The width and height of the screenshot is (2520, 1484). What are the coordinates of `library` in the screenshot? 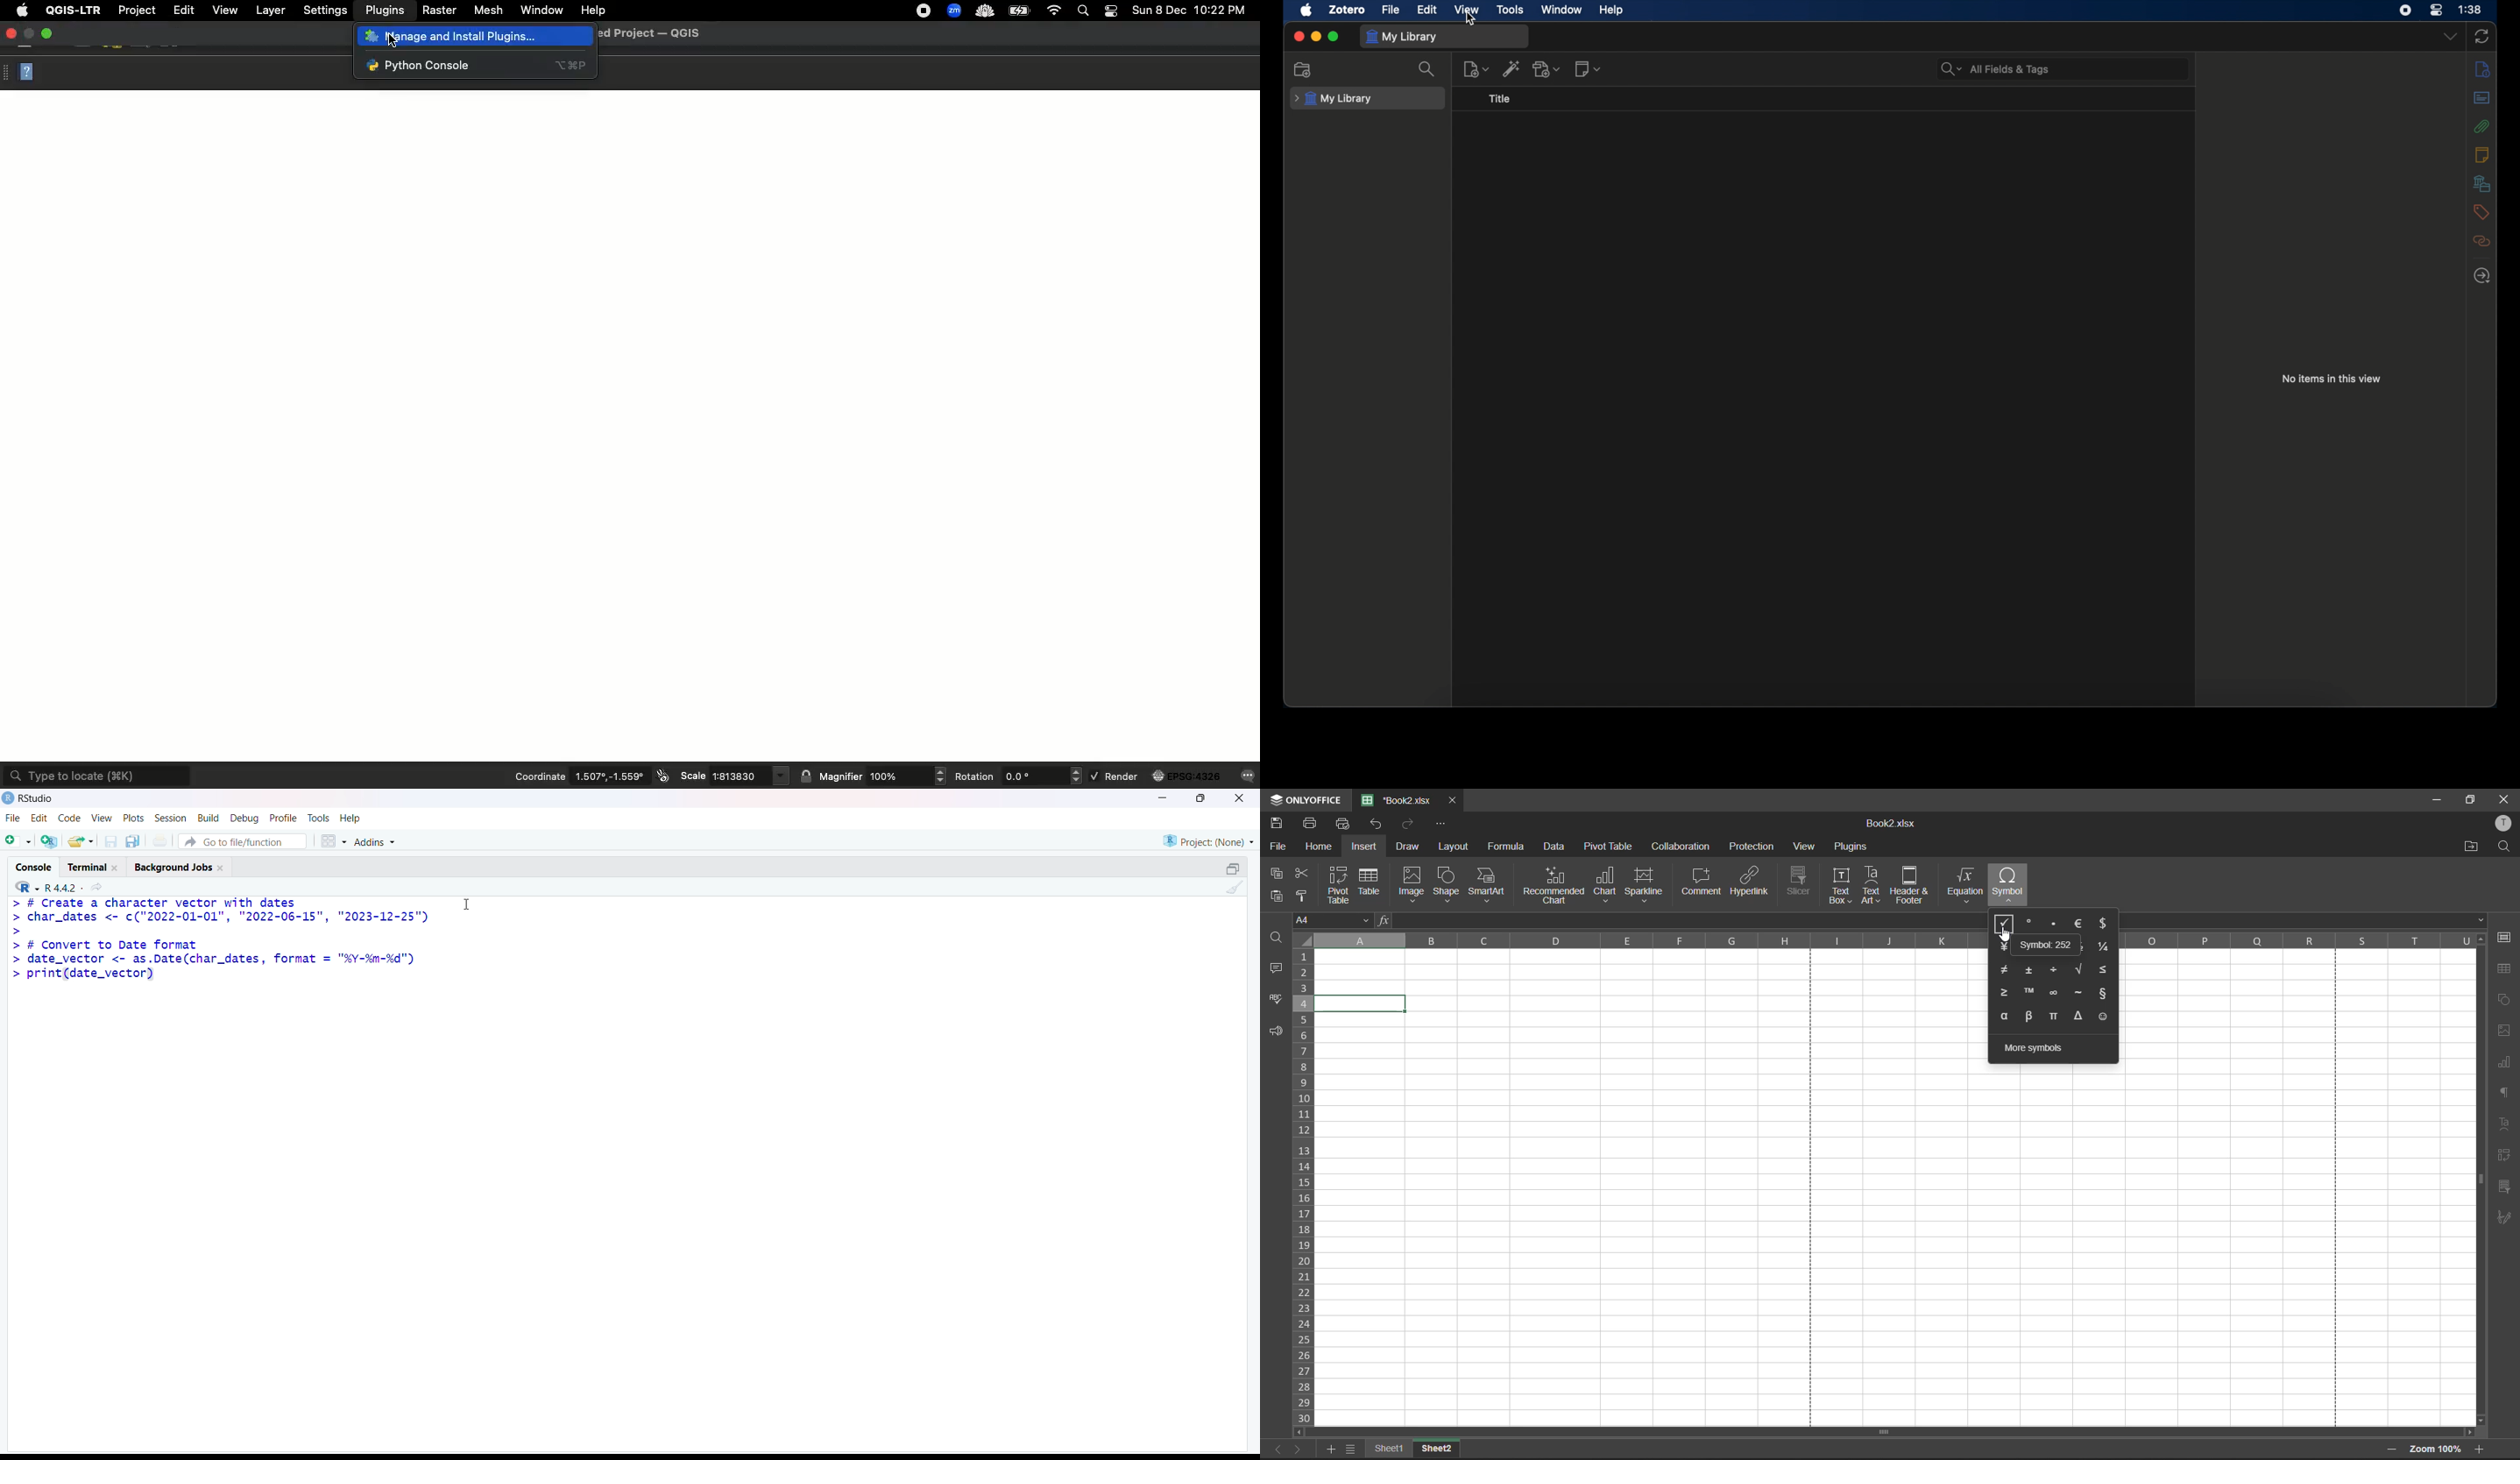 It's located at (2482, 183).